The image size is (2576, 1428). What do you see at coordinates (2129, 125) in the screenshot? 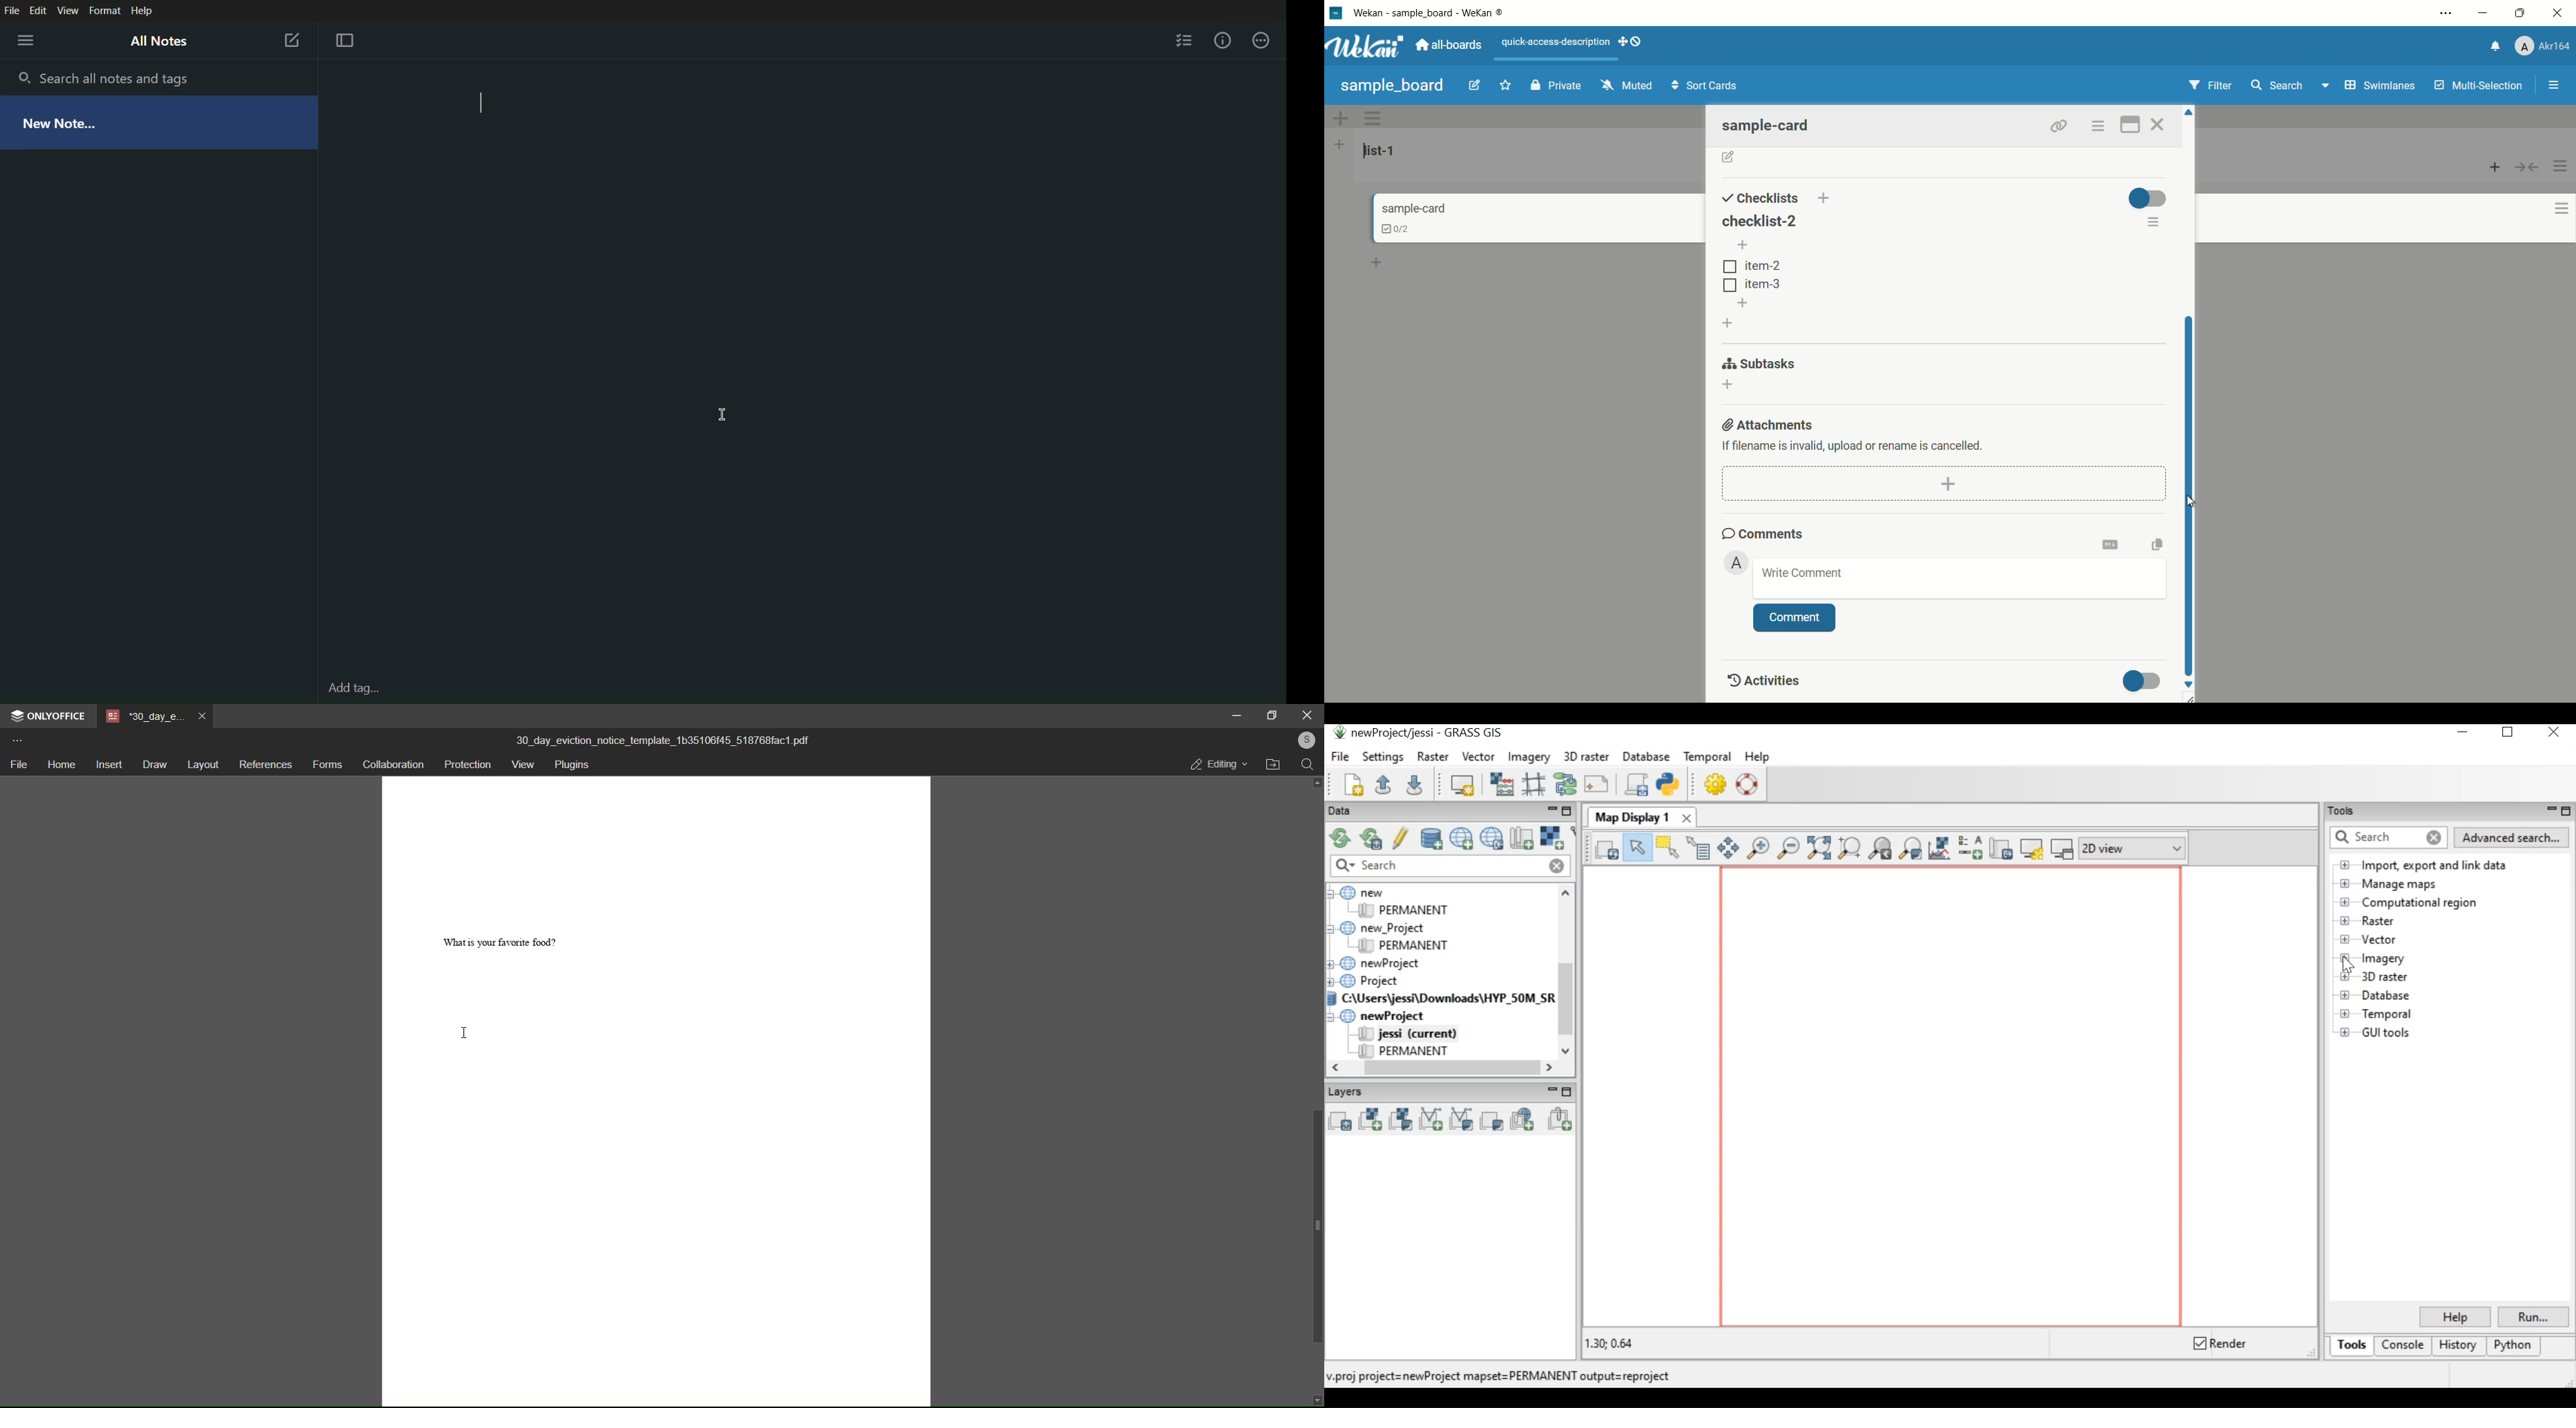
I see `maximize card` at bounding box center [2129, 125].